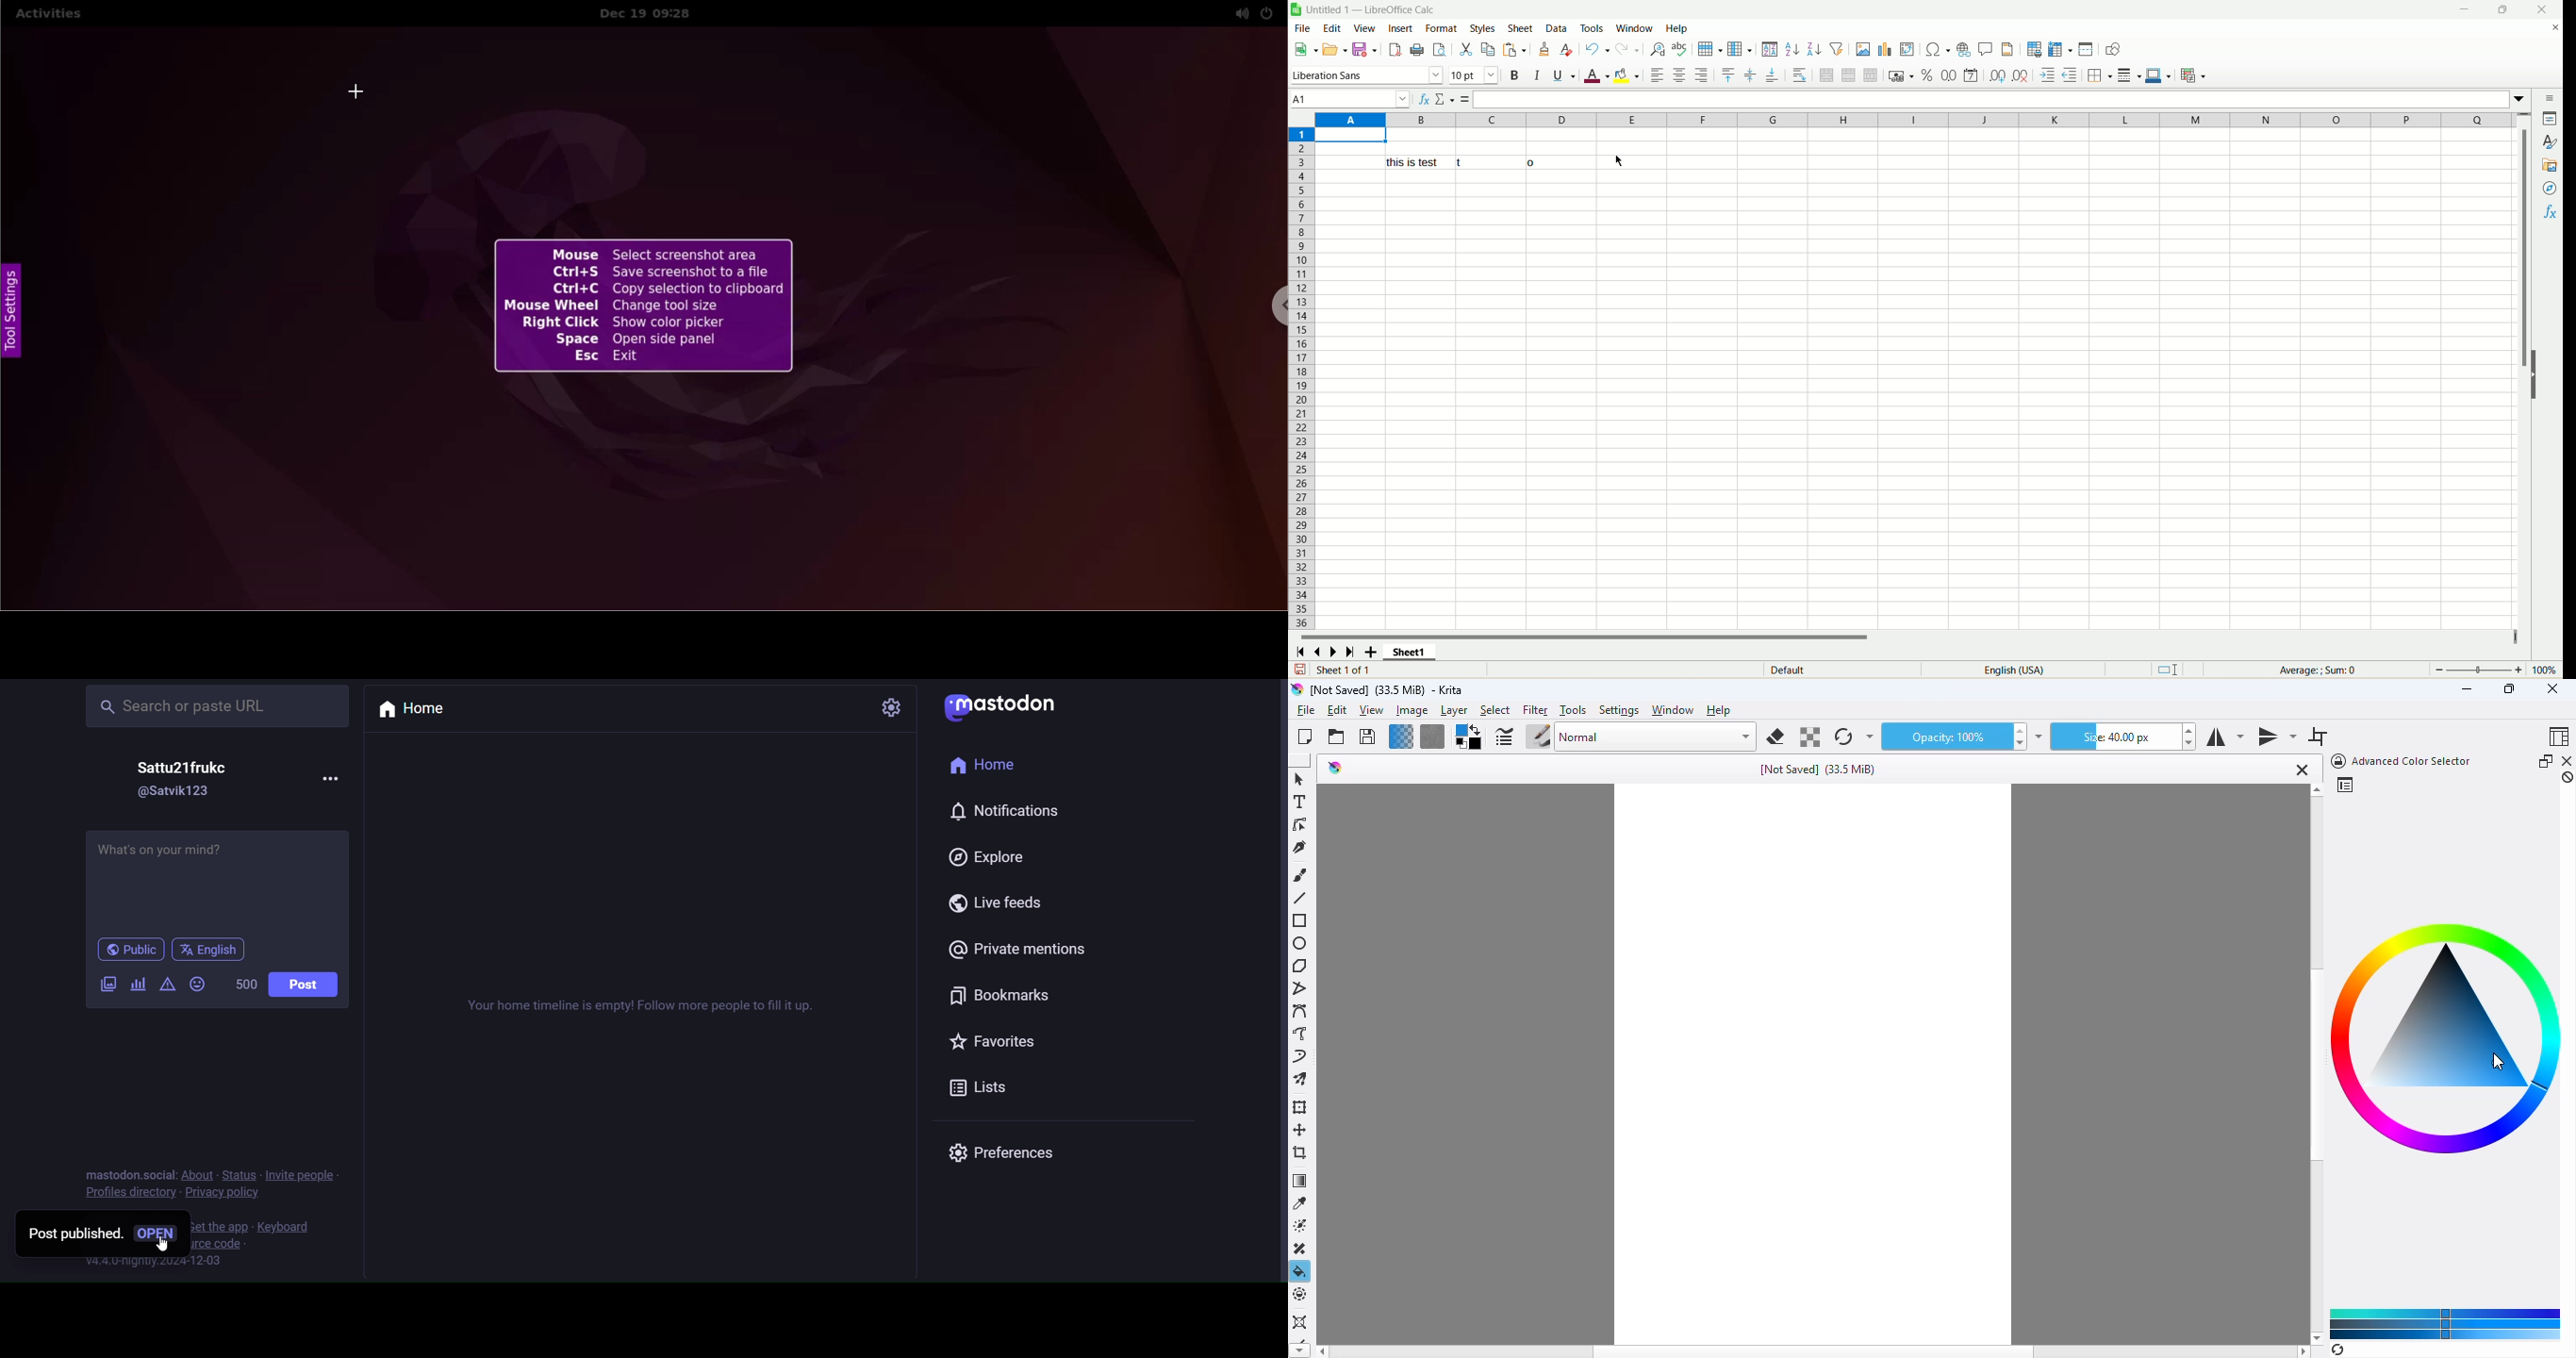 Image resolution: width=2576 pixels, height=1372 pixels. Describe the element at coordinates (1521, 27) in the screenshot. I see `sheets` at that location.